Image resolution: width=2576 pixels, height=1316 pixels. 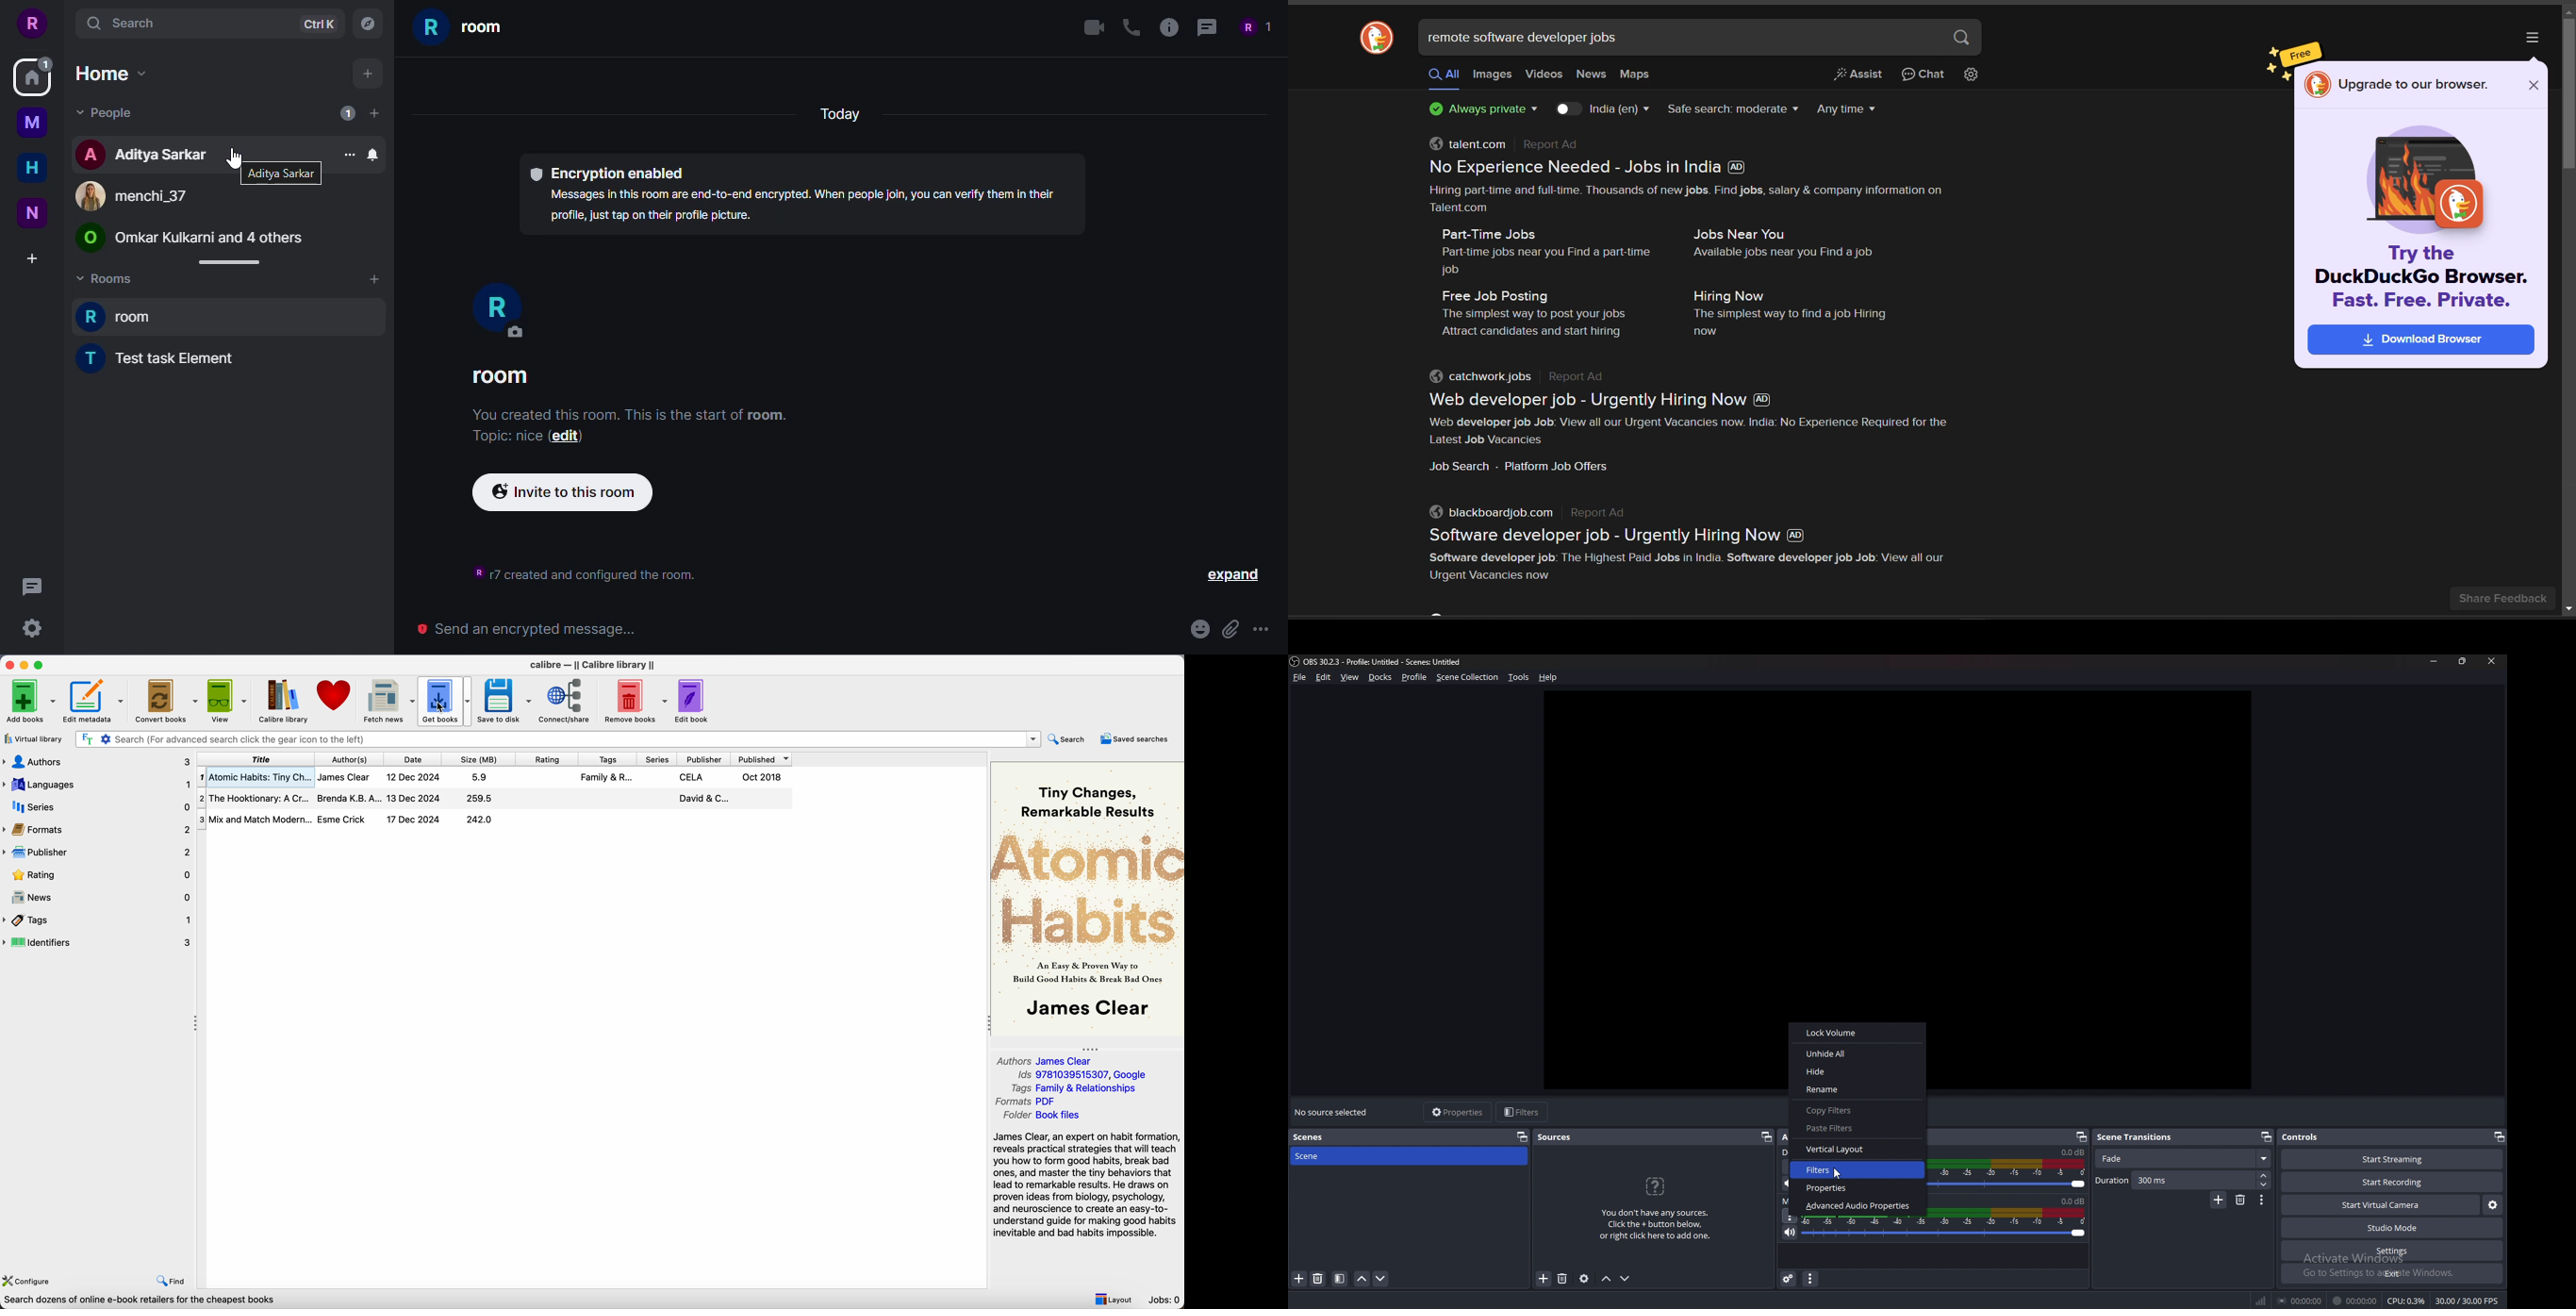 What do you see at coordinates (706, 759) in the screenshot?
I see `publisher` at bounding box center [706, 759].